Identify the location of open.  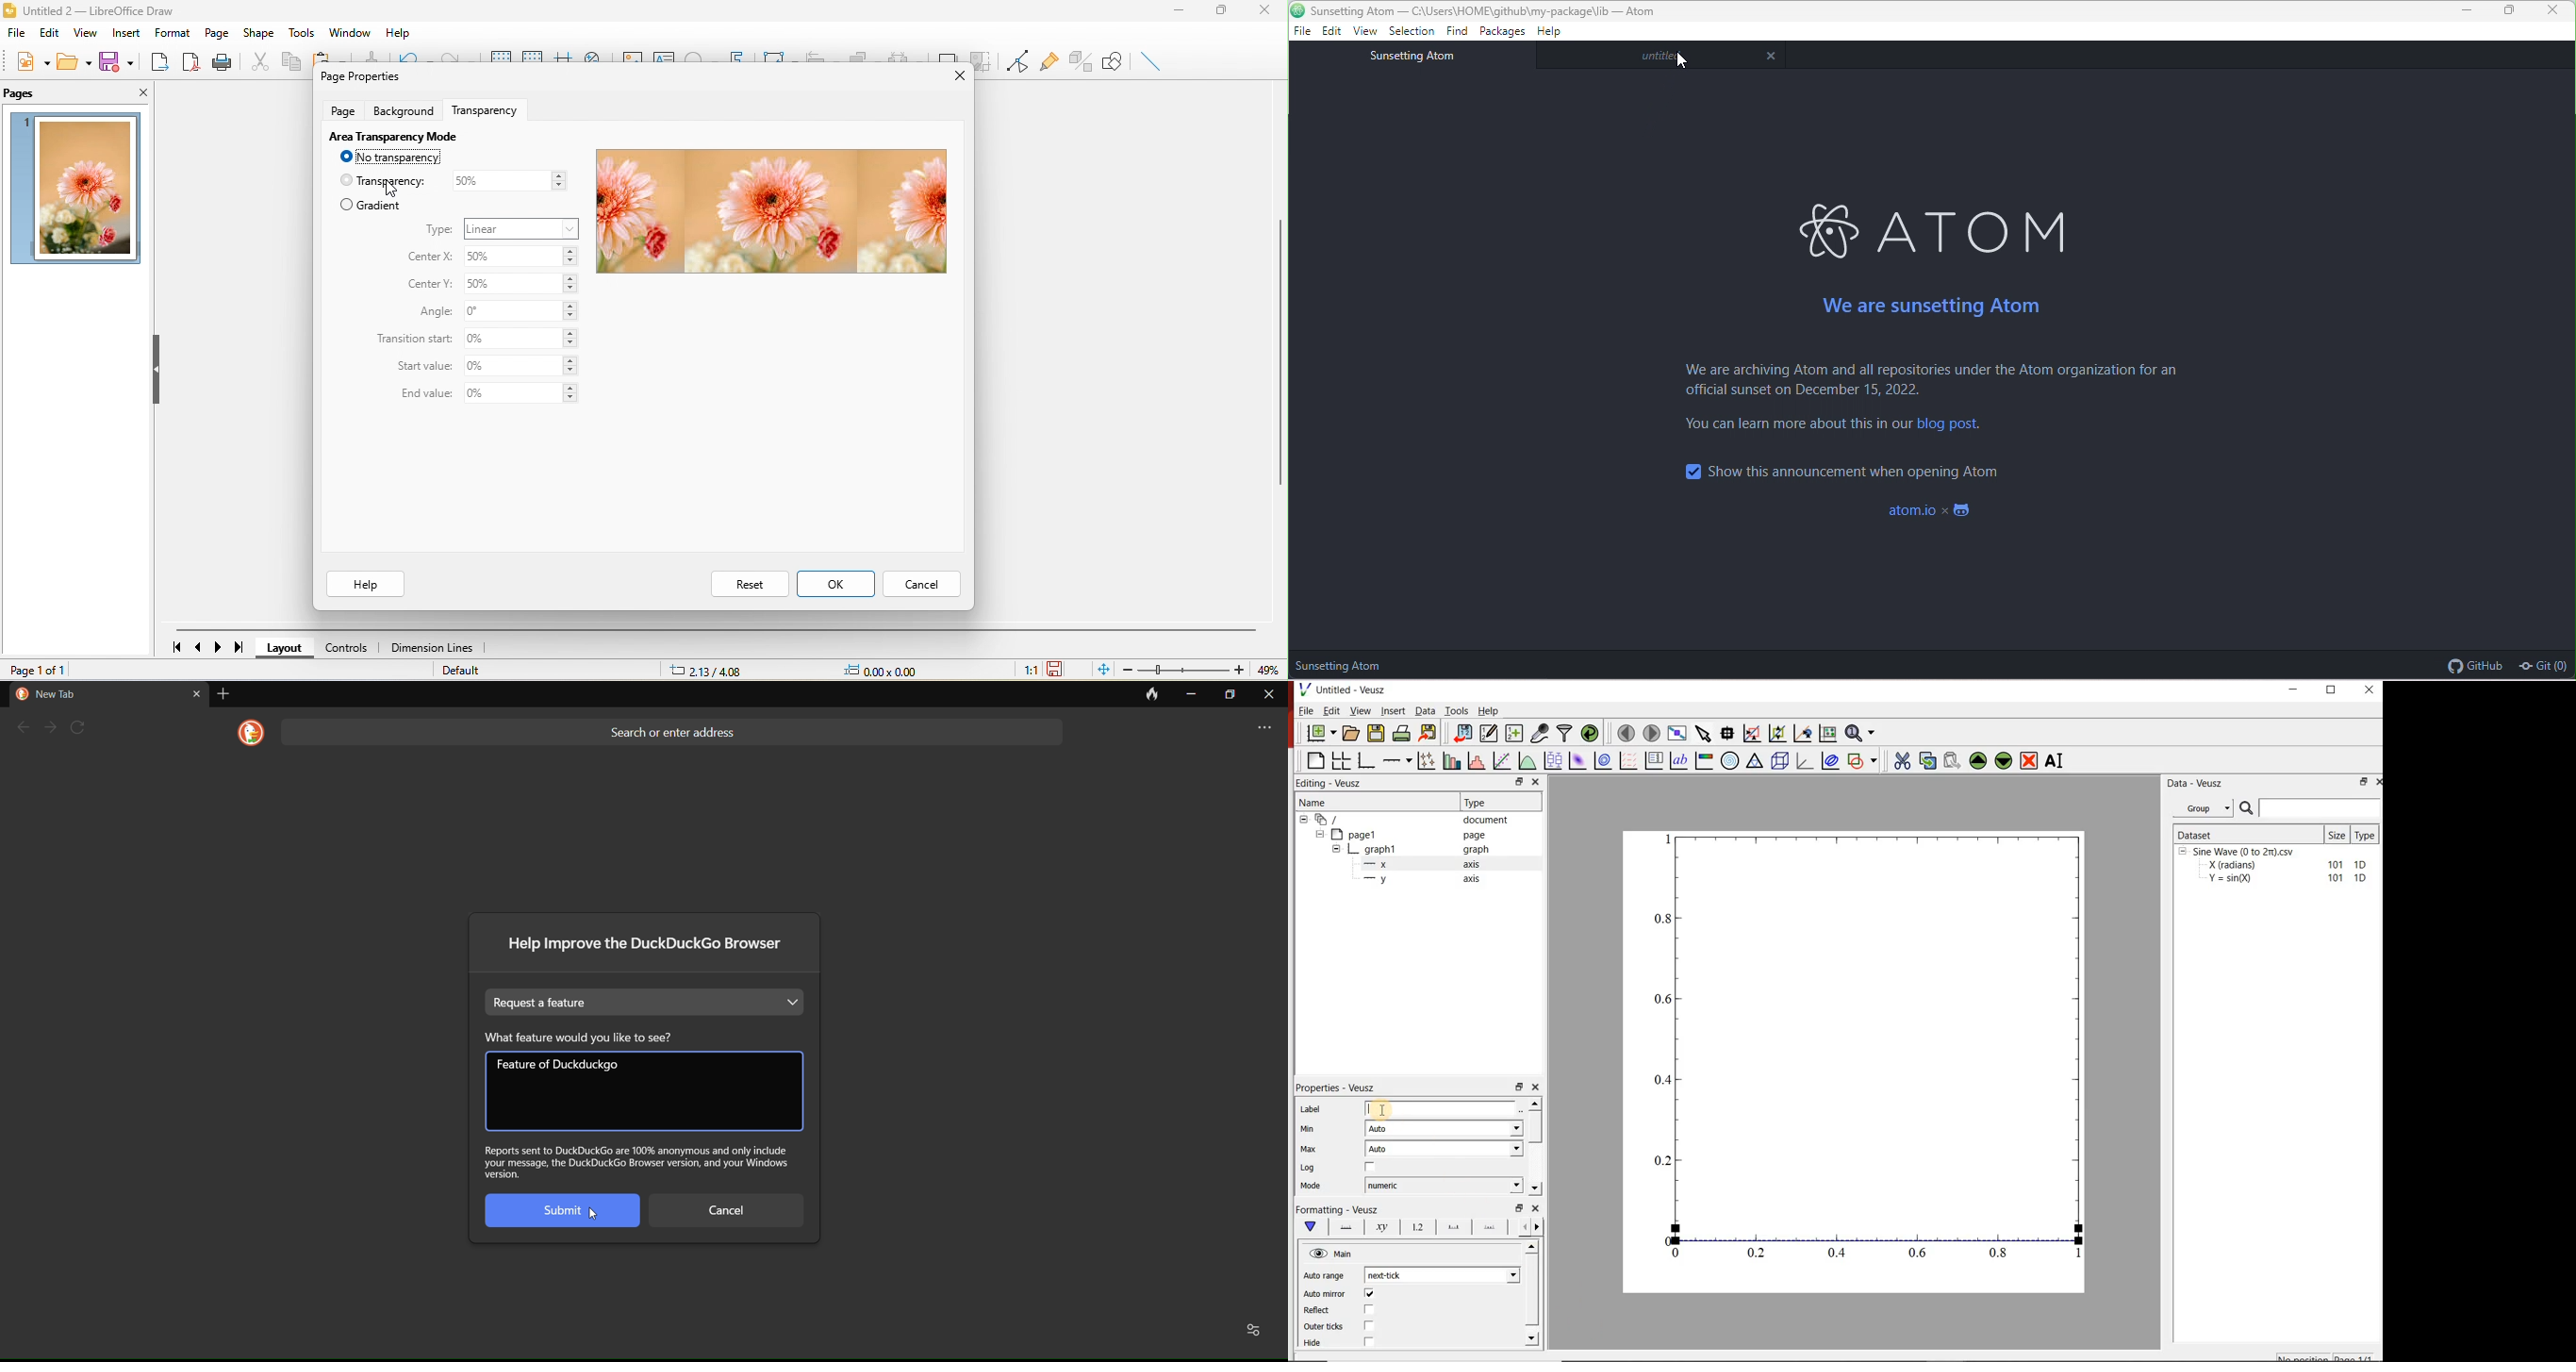
(73, 61).